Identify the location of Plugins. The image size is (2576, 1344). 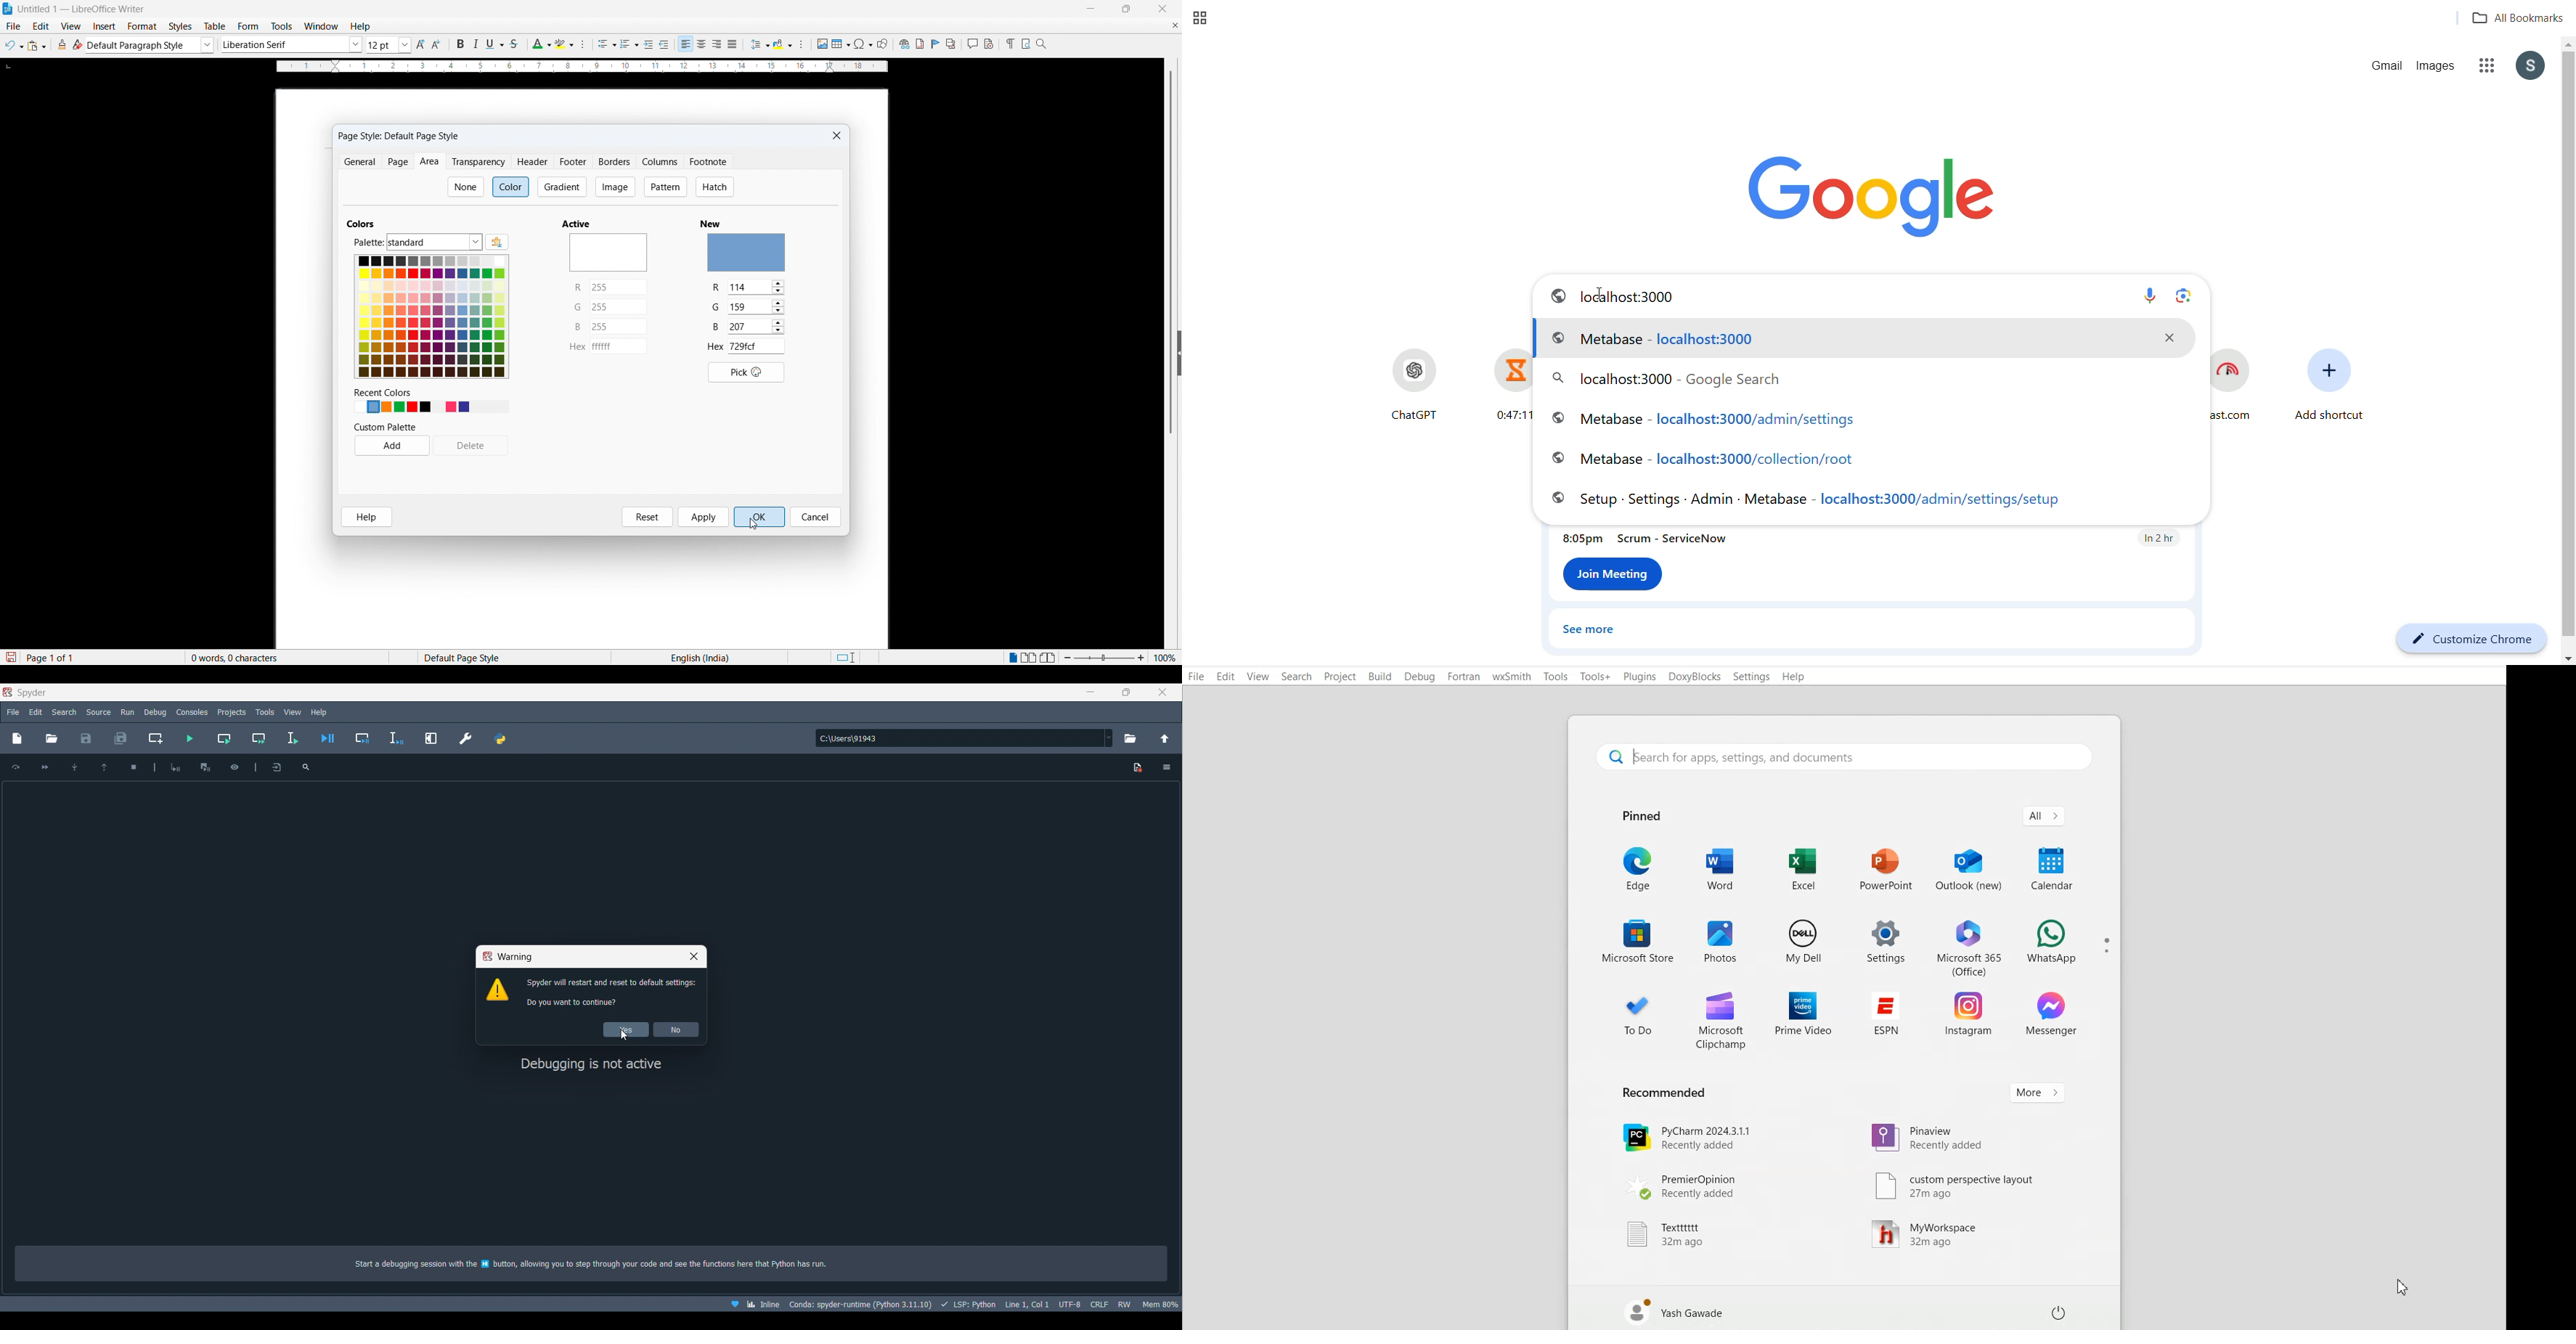
(1639, 677).